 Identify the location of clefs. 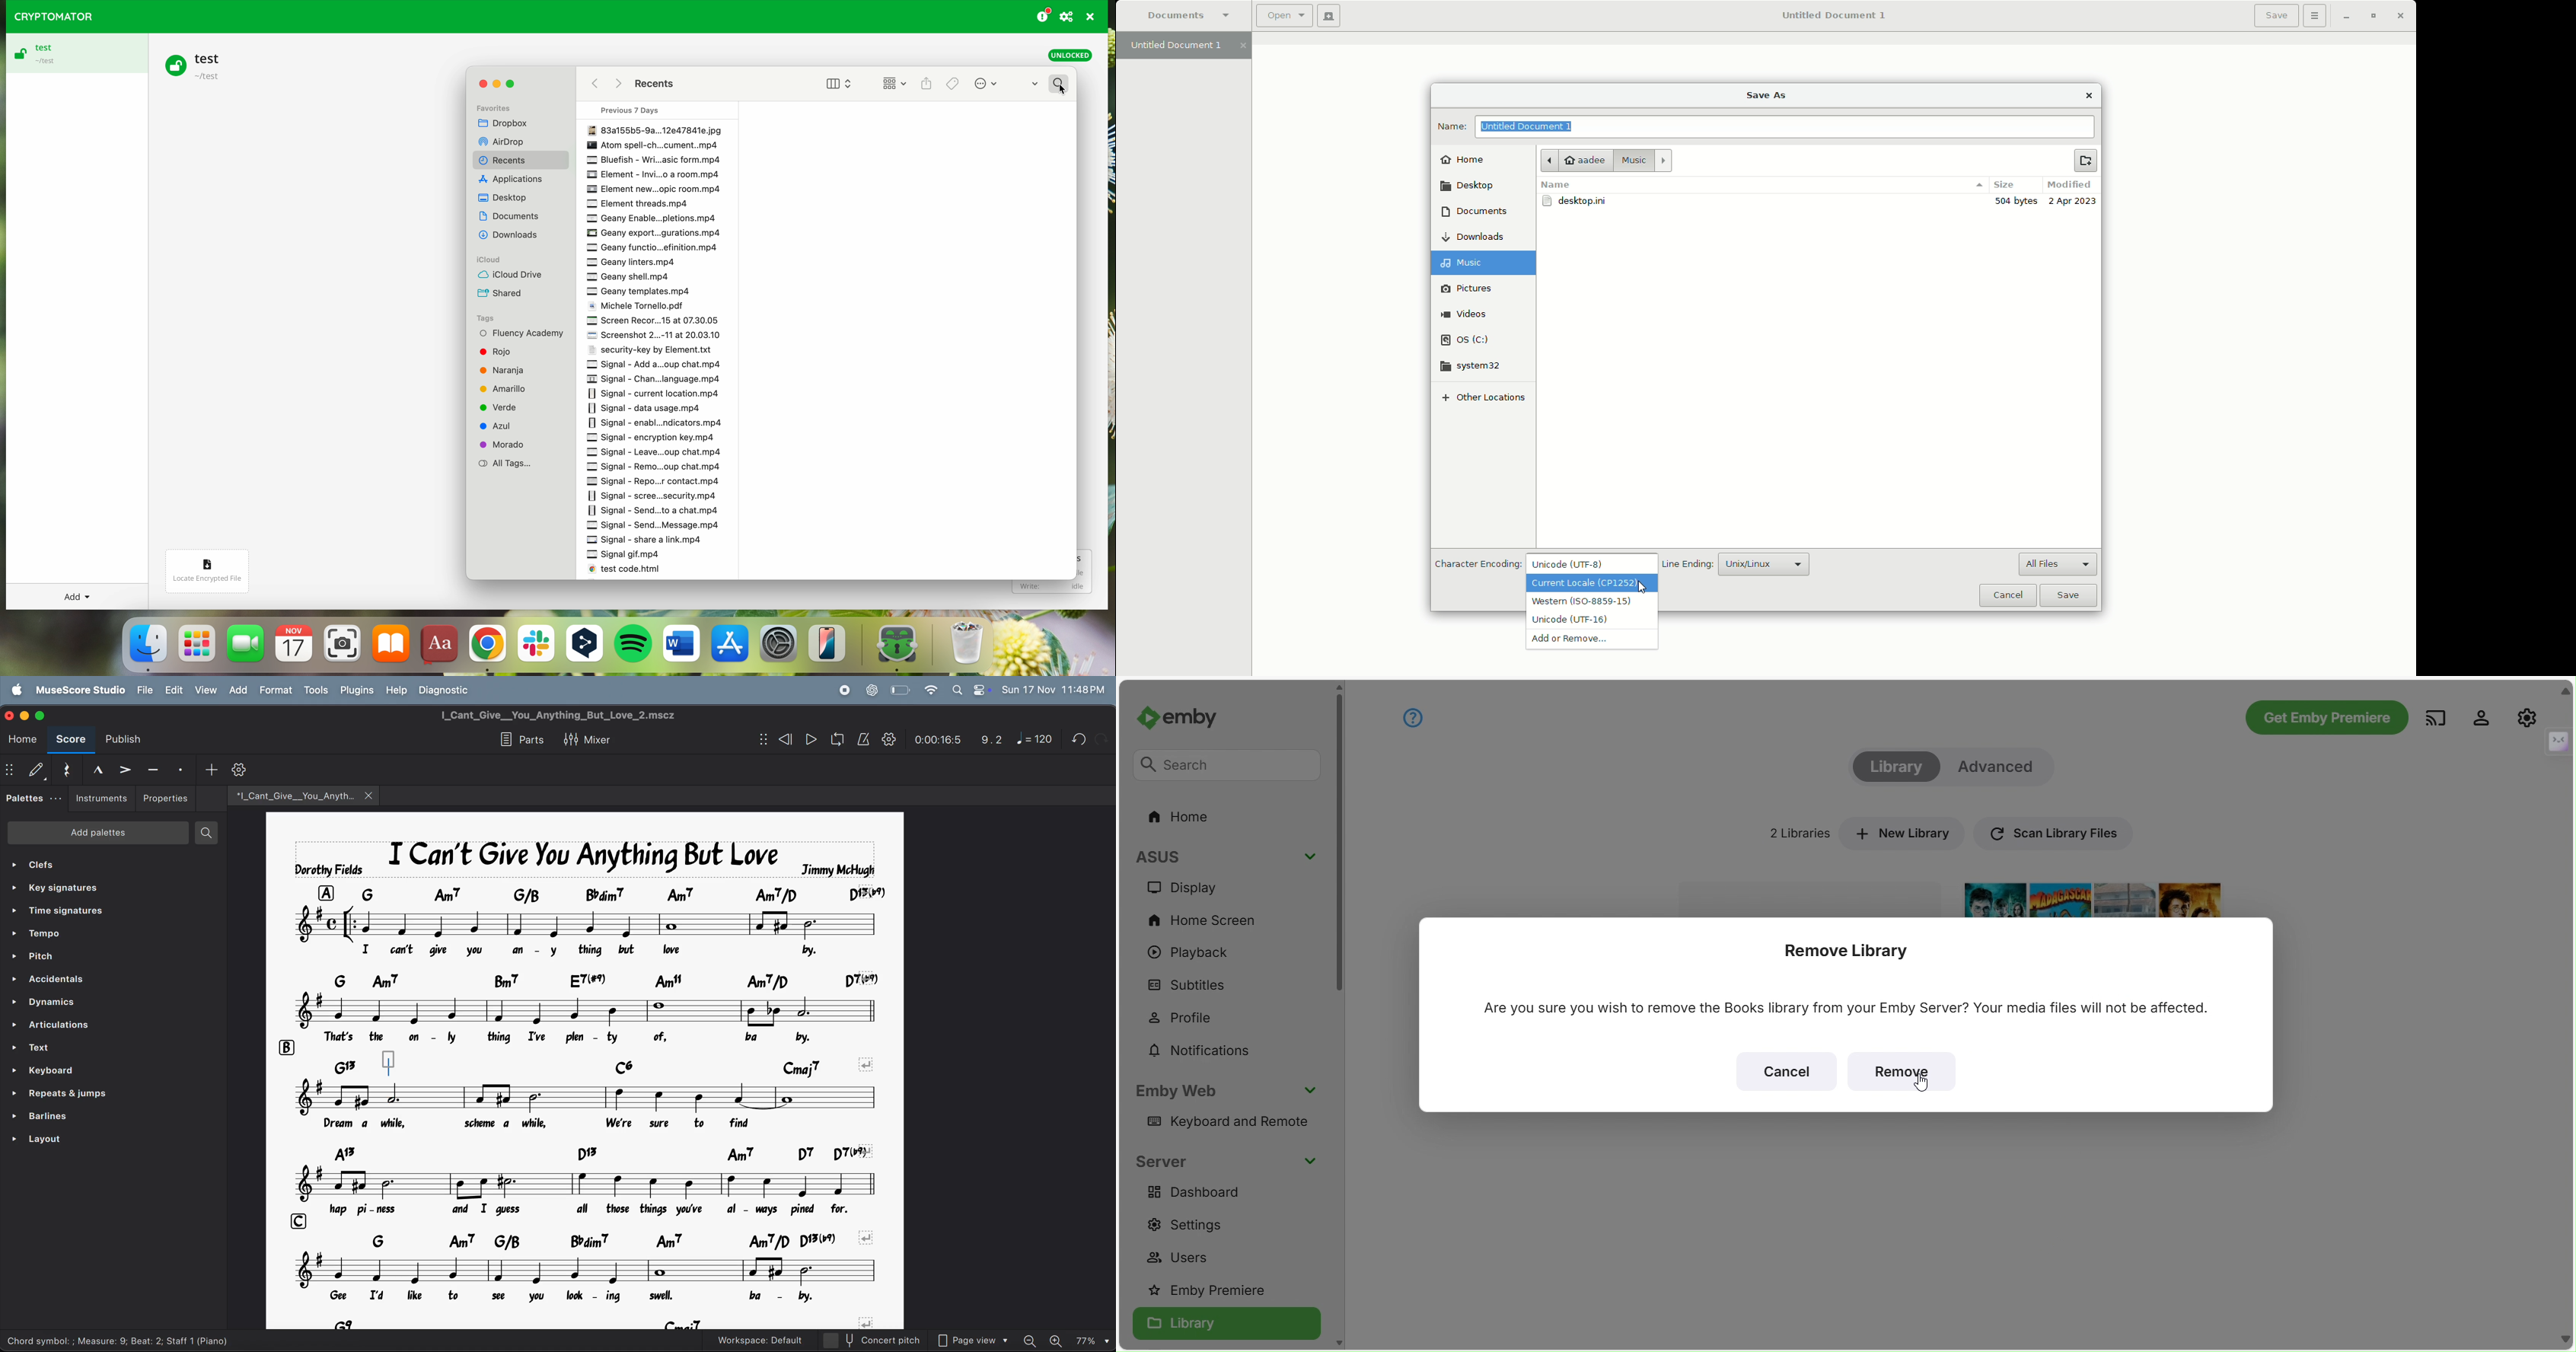
(100, 864).